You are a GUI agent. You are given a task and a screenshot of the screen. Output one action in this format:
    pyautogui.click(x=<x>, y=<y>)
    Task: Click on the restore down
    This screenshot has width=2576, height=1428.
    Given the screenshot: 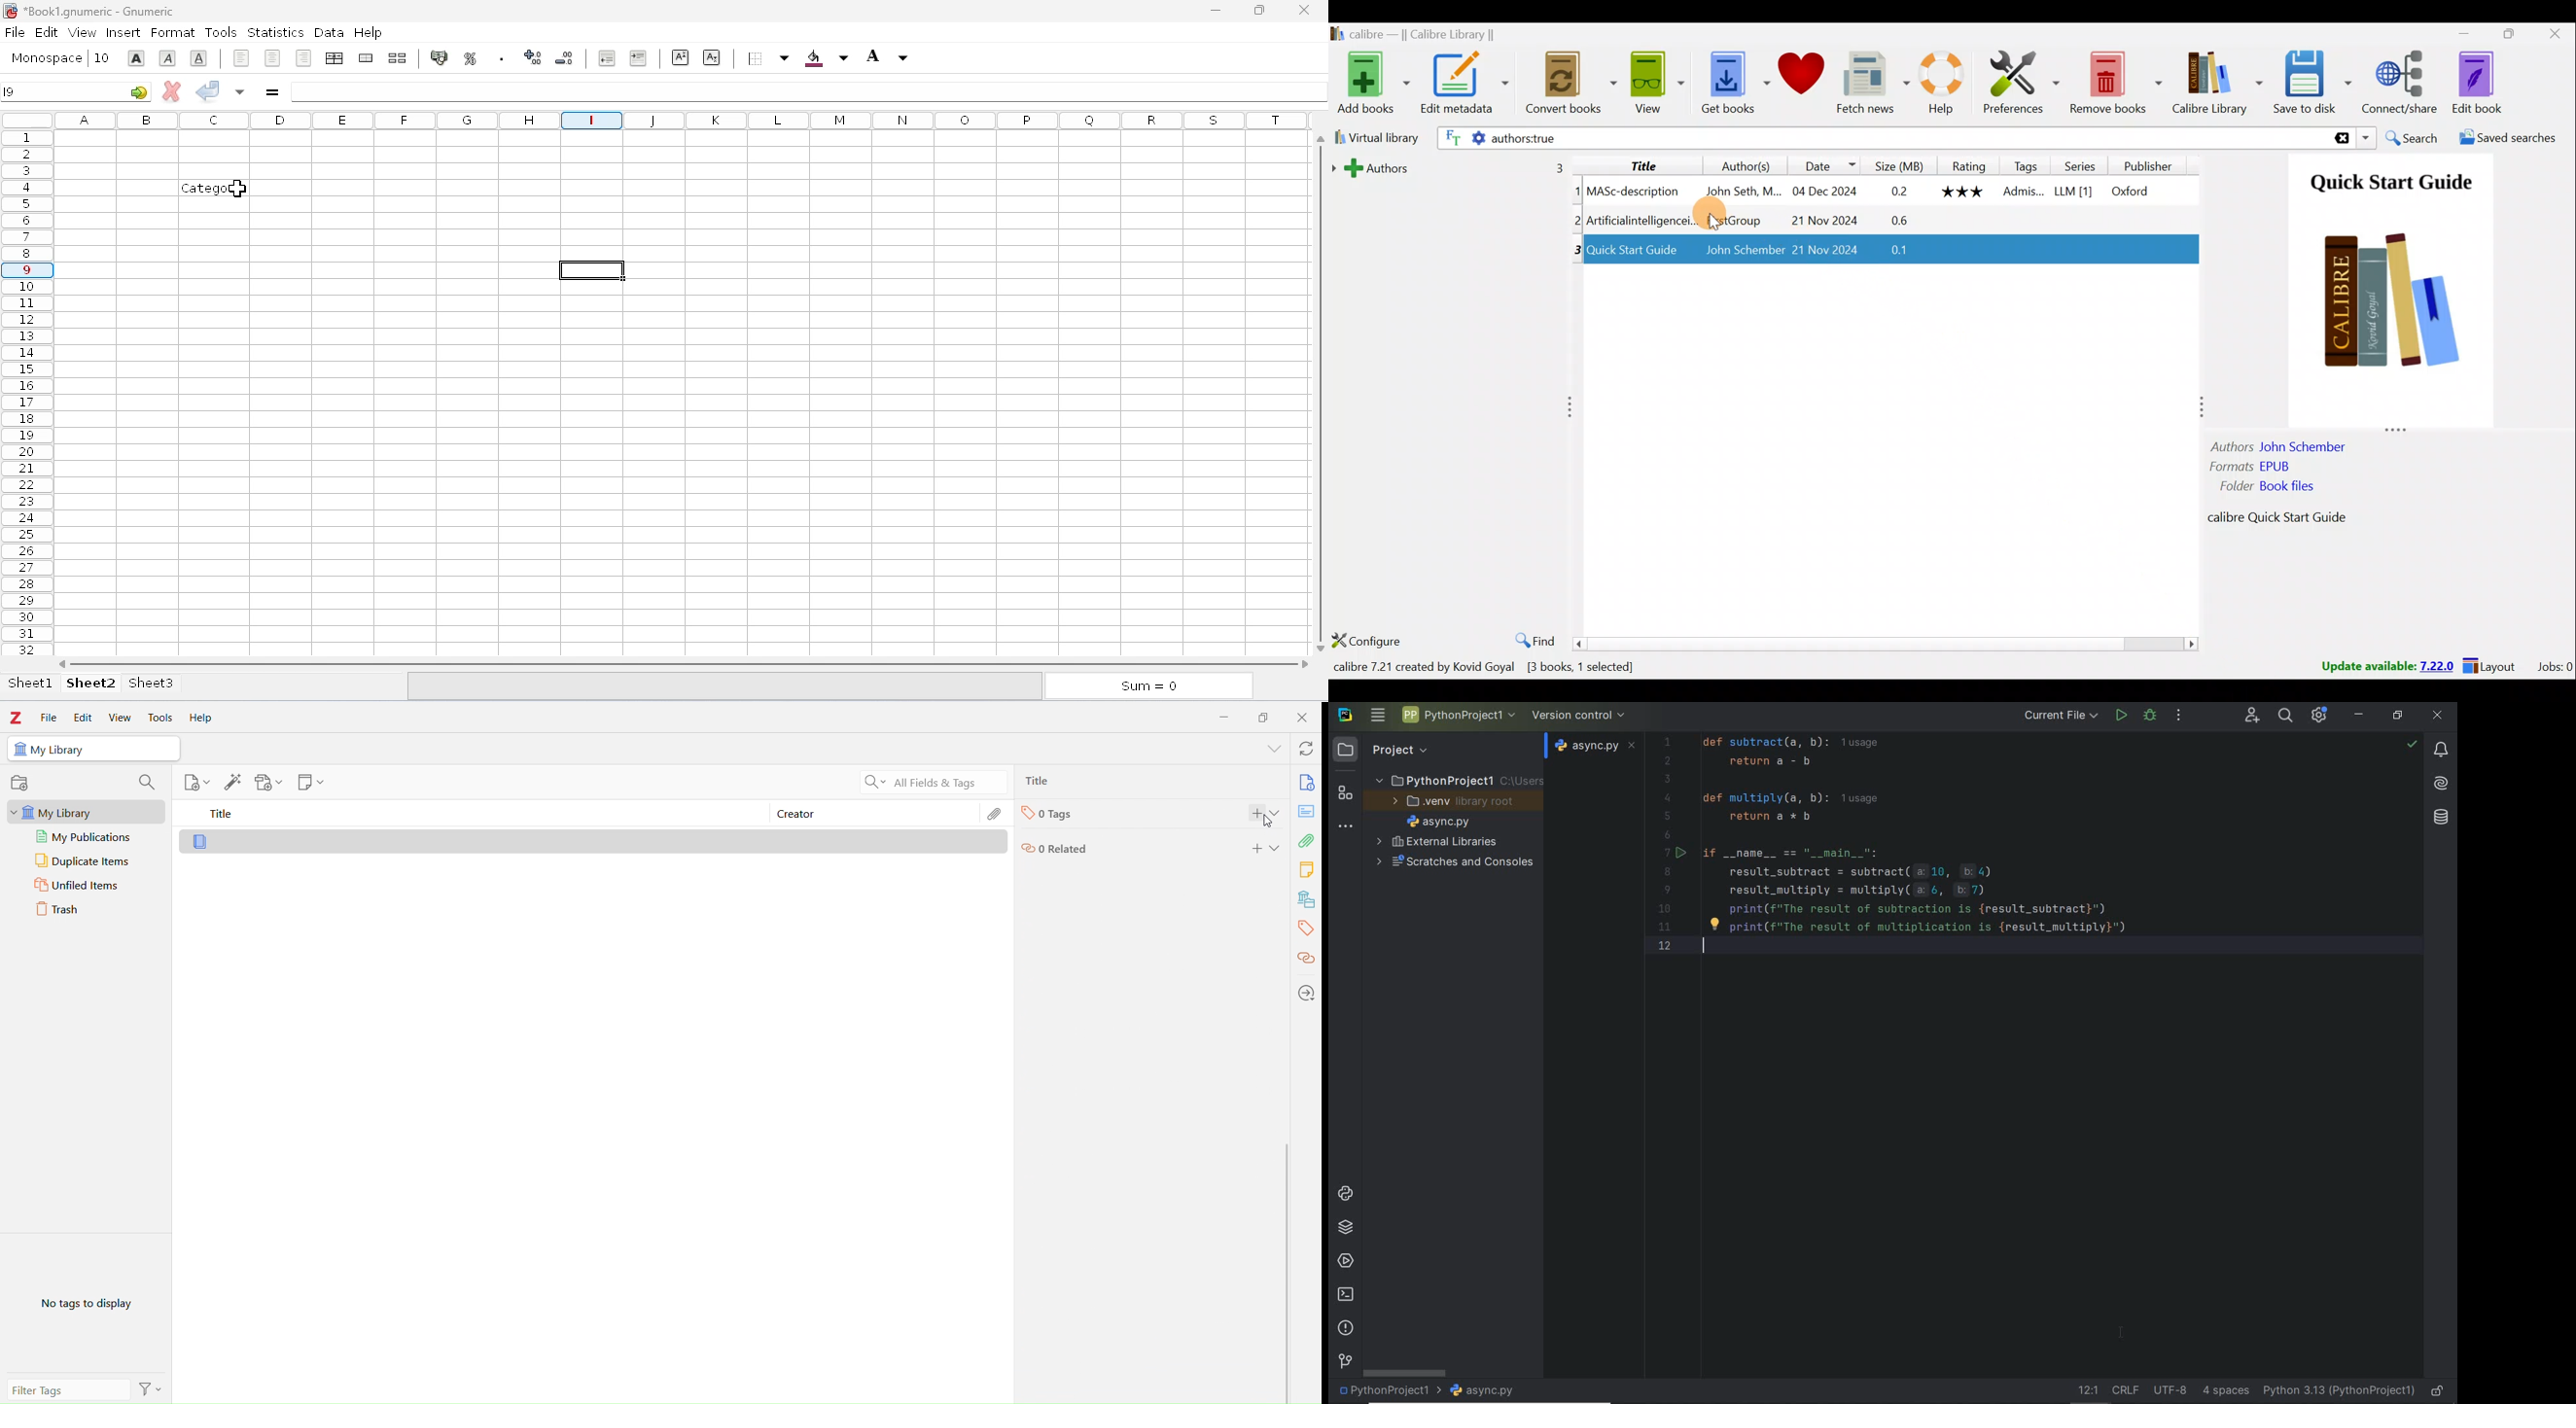 What is the action you would take?
    pyautogui.click(x=2398, y=718)
    